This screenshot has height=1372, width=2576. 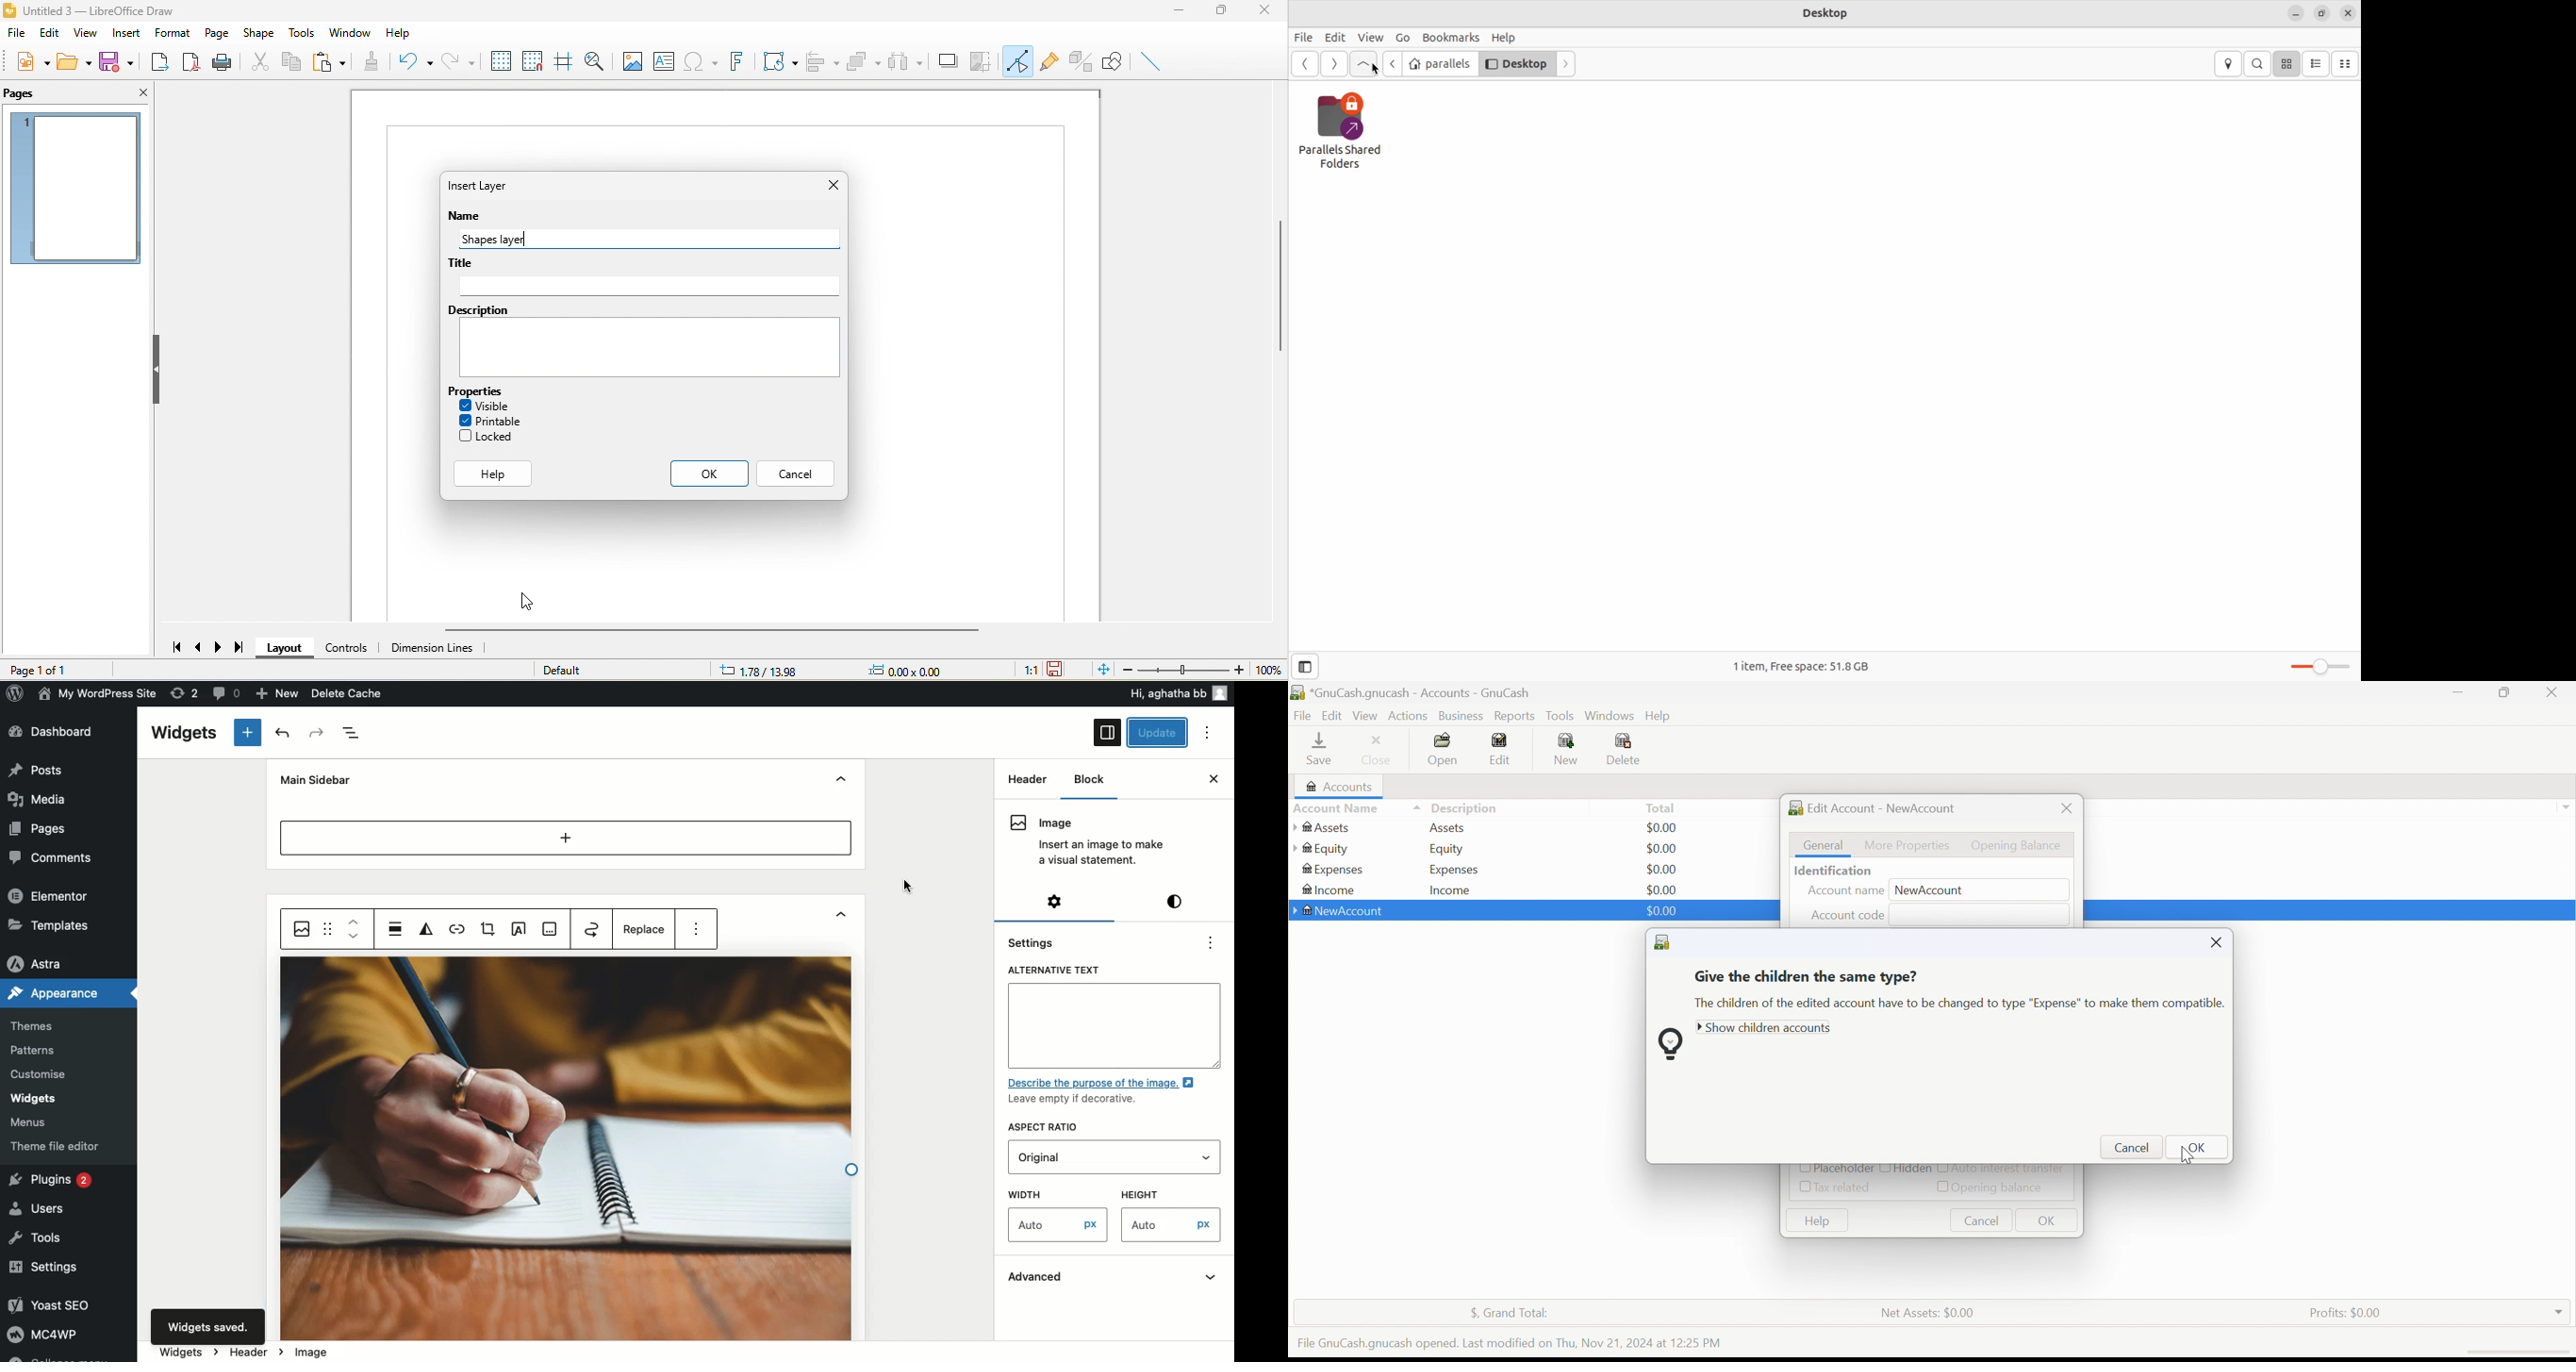 I want to click on gluepoint function, so click(x=1051, y=61).